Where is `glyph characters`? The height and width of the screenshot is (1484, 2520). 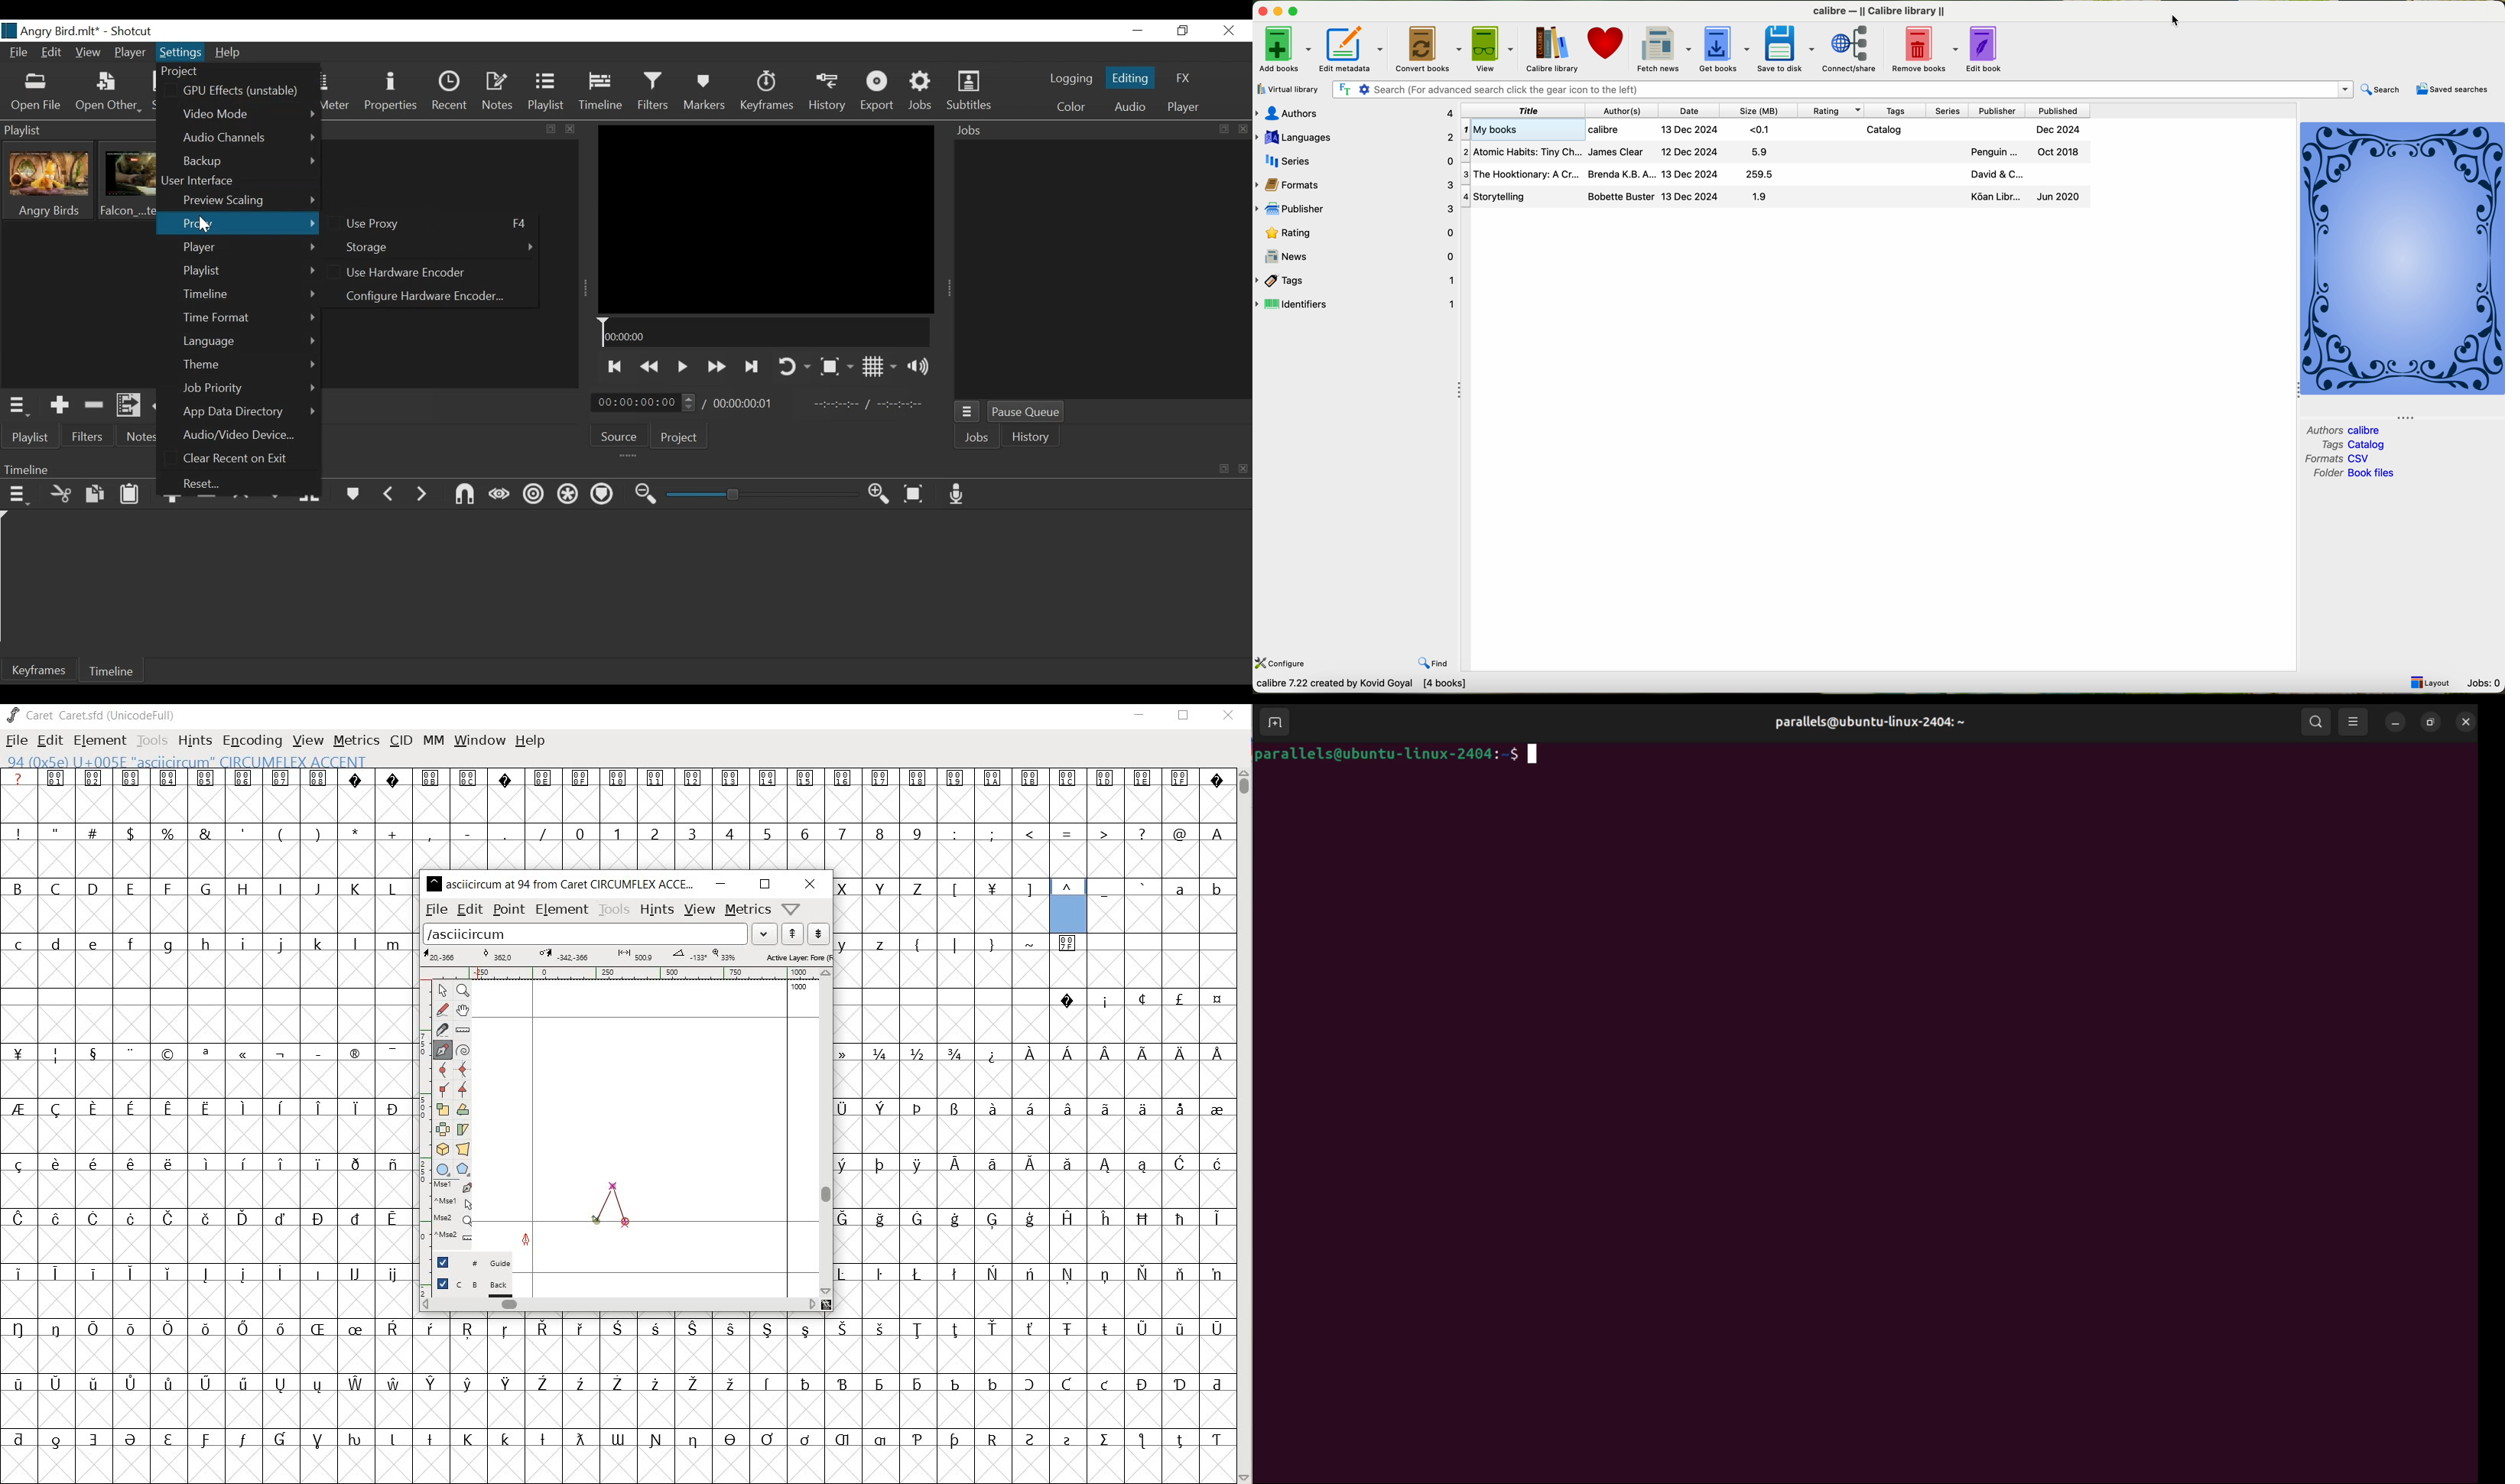
glyph characters is located at coordinates (1035, 1125).